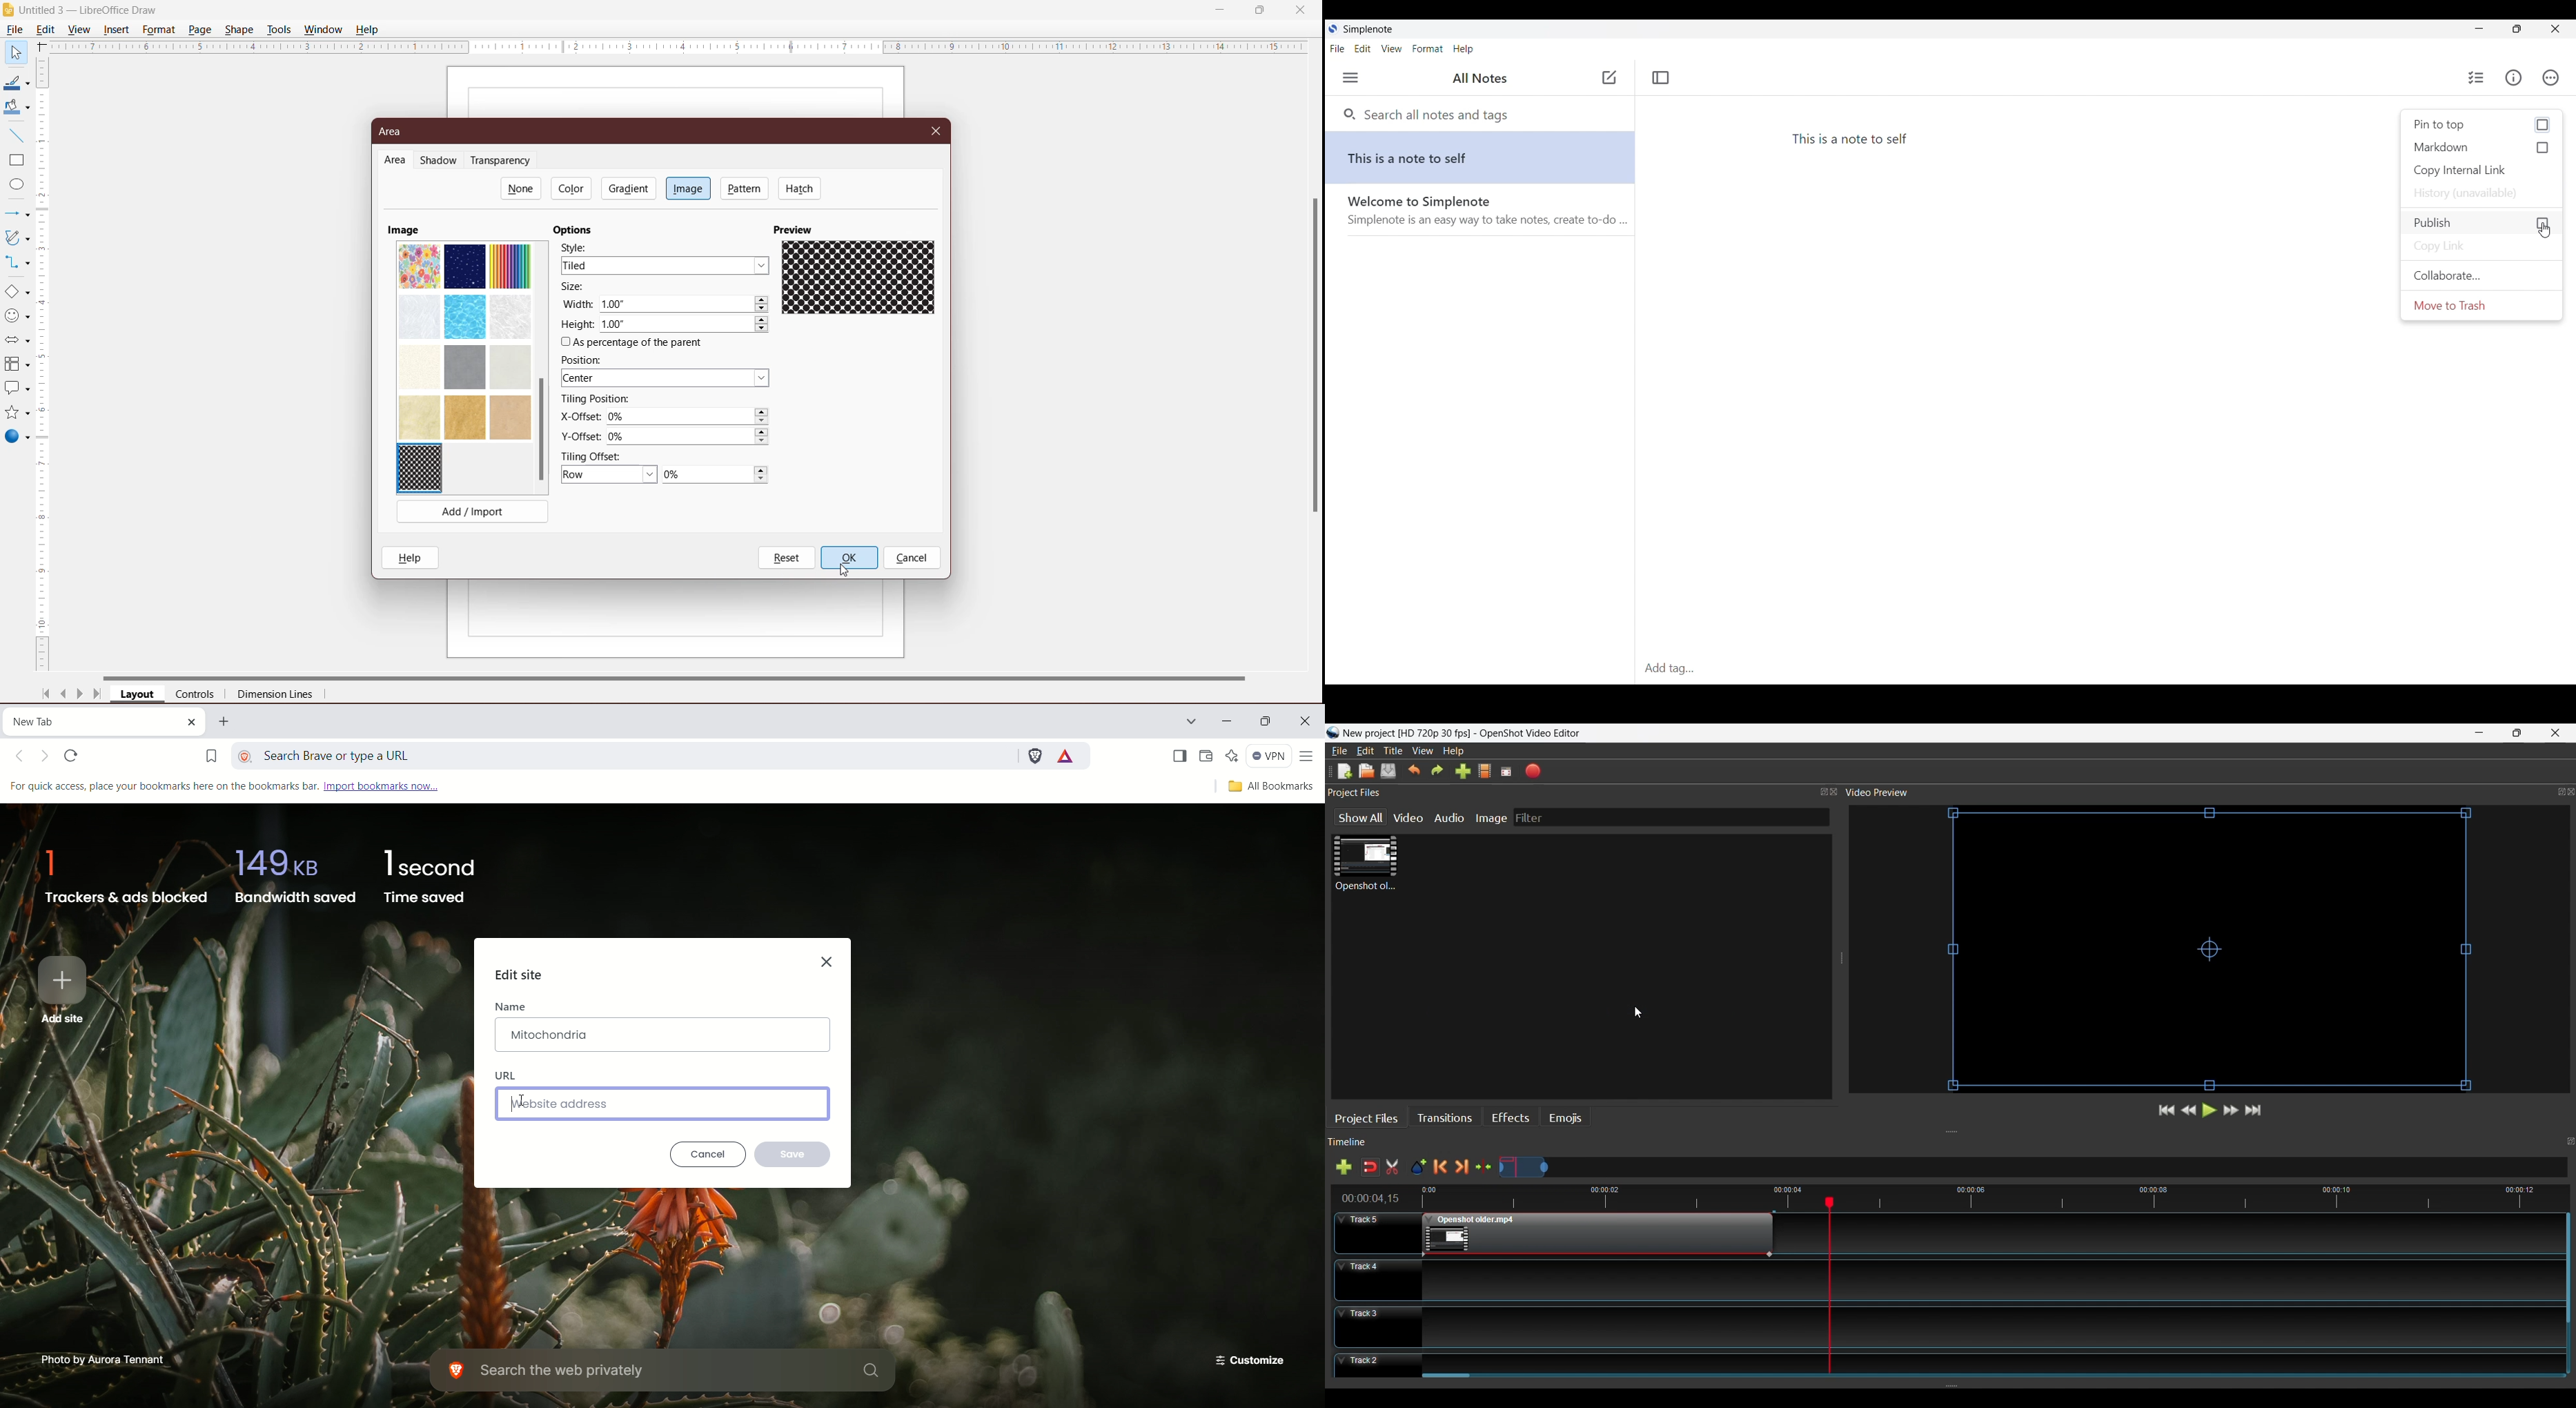 The width and height of the screenshot is (2576, 1428). I want to click on For quick access, place your bookmarks here on the bookmarks bar., so click(162, 786).